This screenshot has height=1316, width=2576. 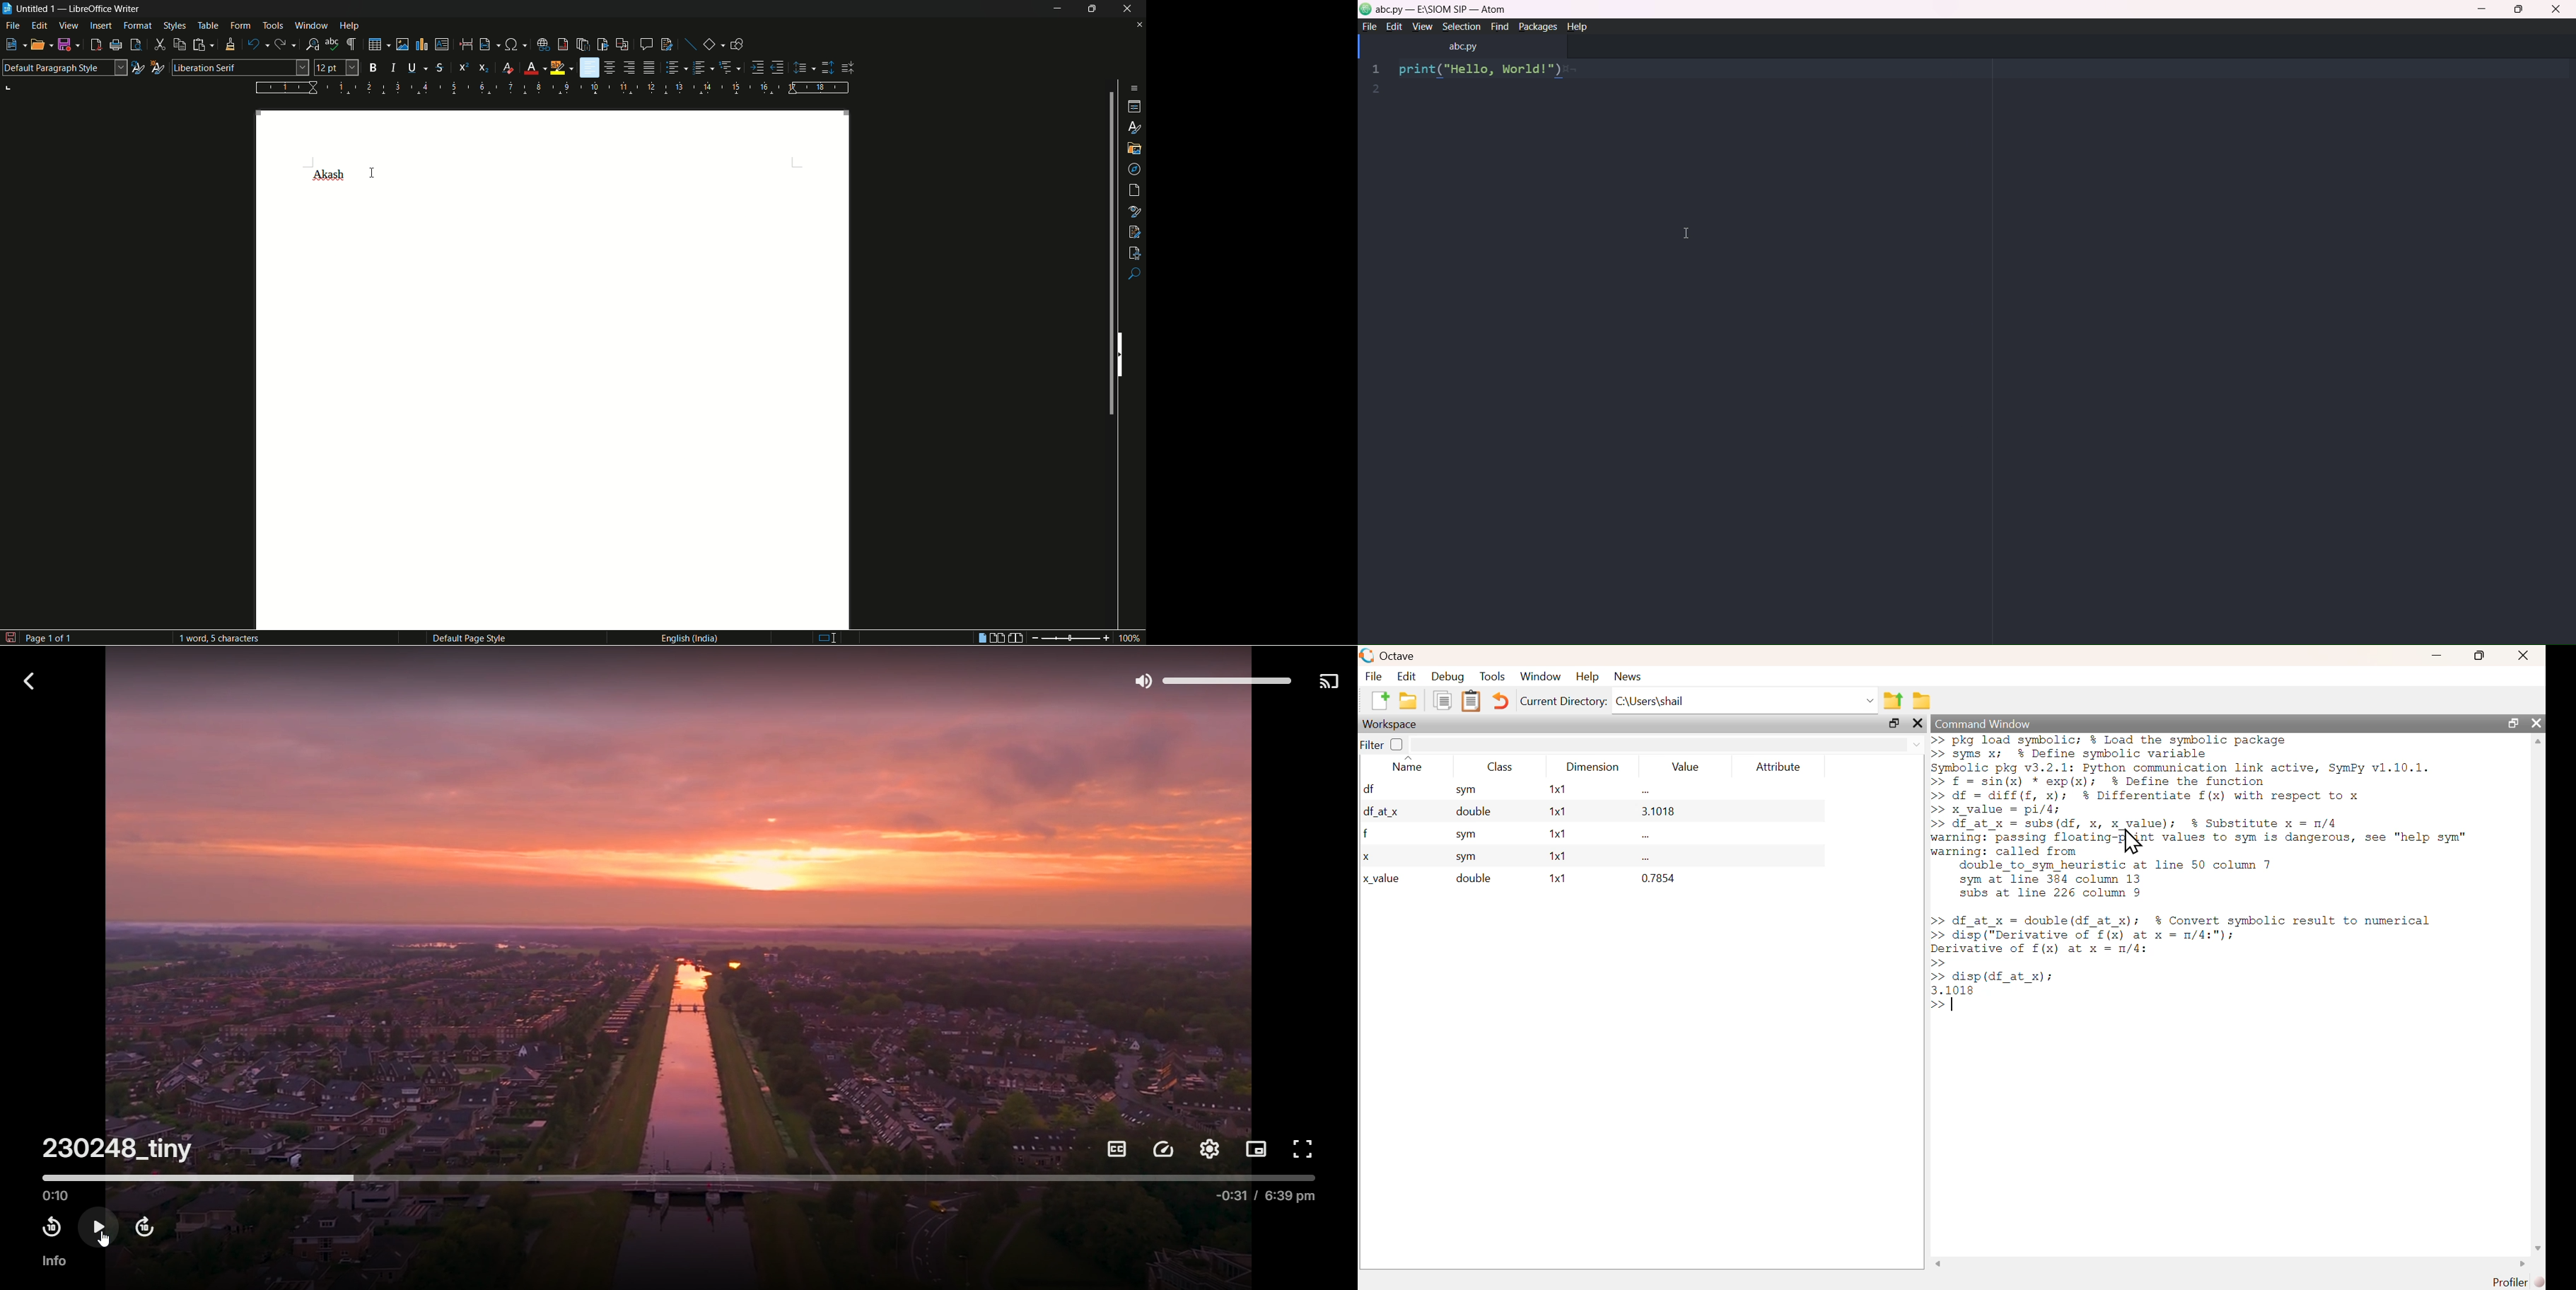 I want to click on minimize, so click(x=2480, y=8).